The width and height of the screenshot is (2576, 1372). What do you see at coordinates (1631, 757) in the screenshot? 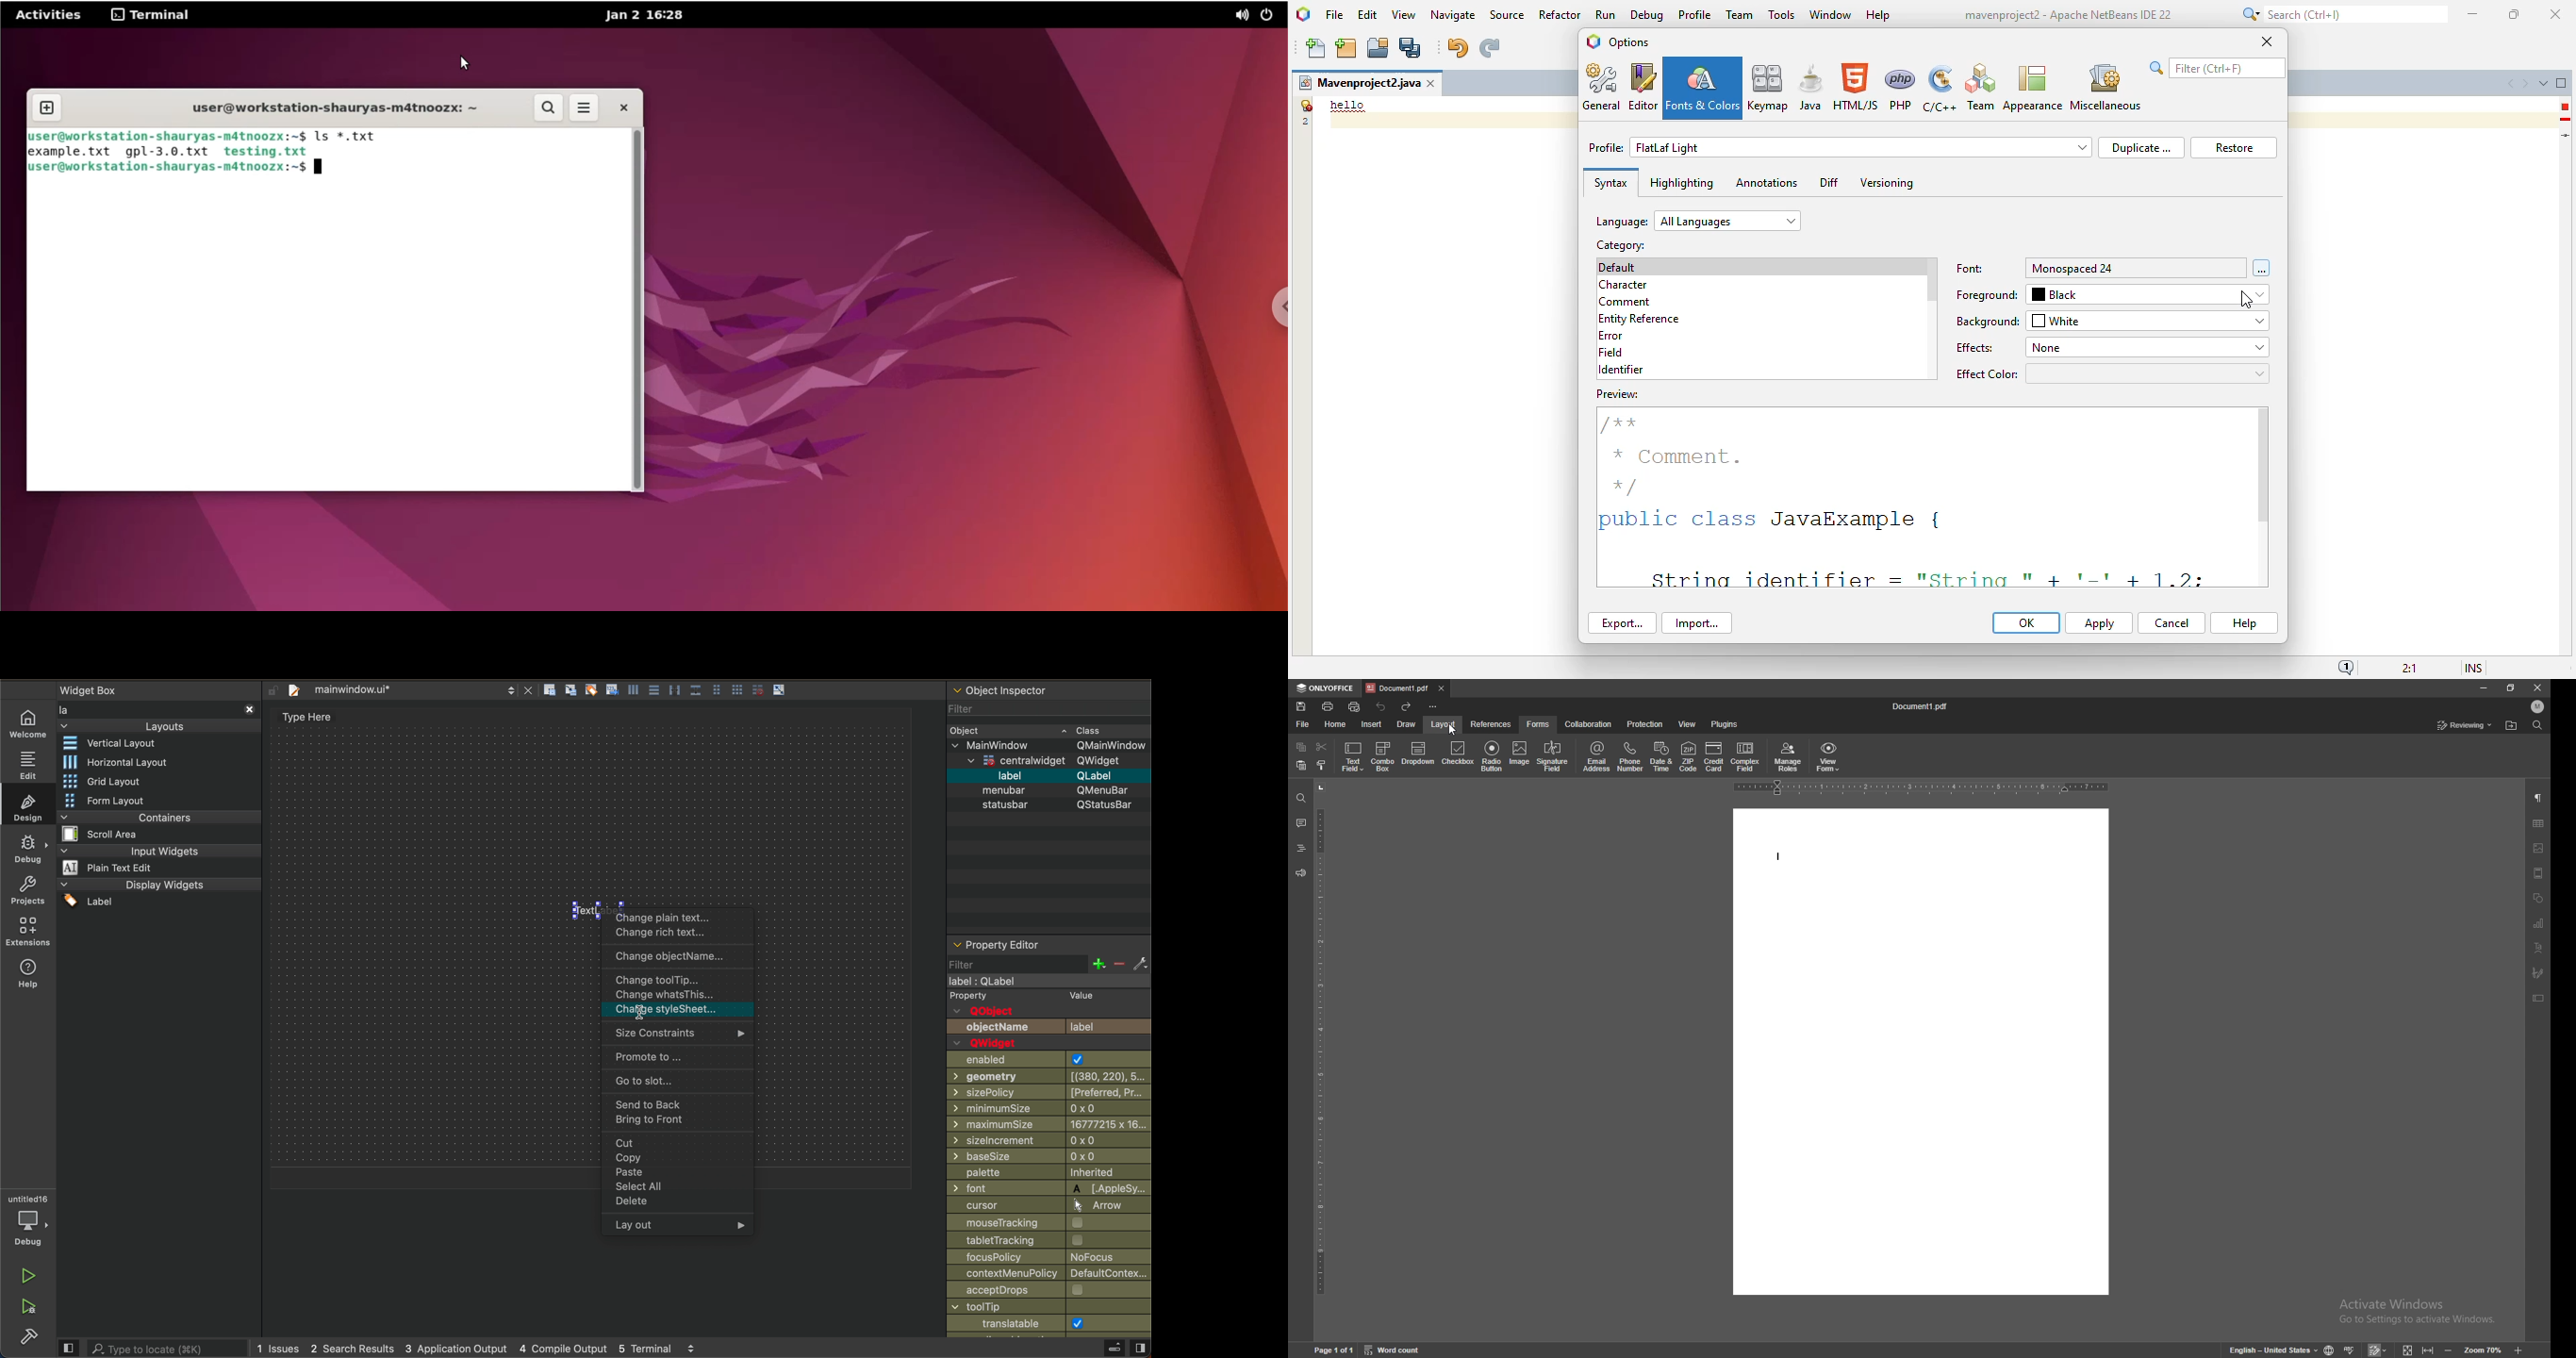
I see `phone number` at bounding box center [1631, 757].